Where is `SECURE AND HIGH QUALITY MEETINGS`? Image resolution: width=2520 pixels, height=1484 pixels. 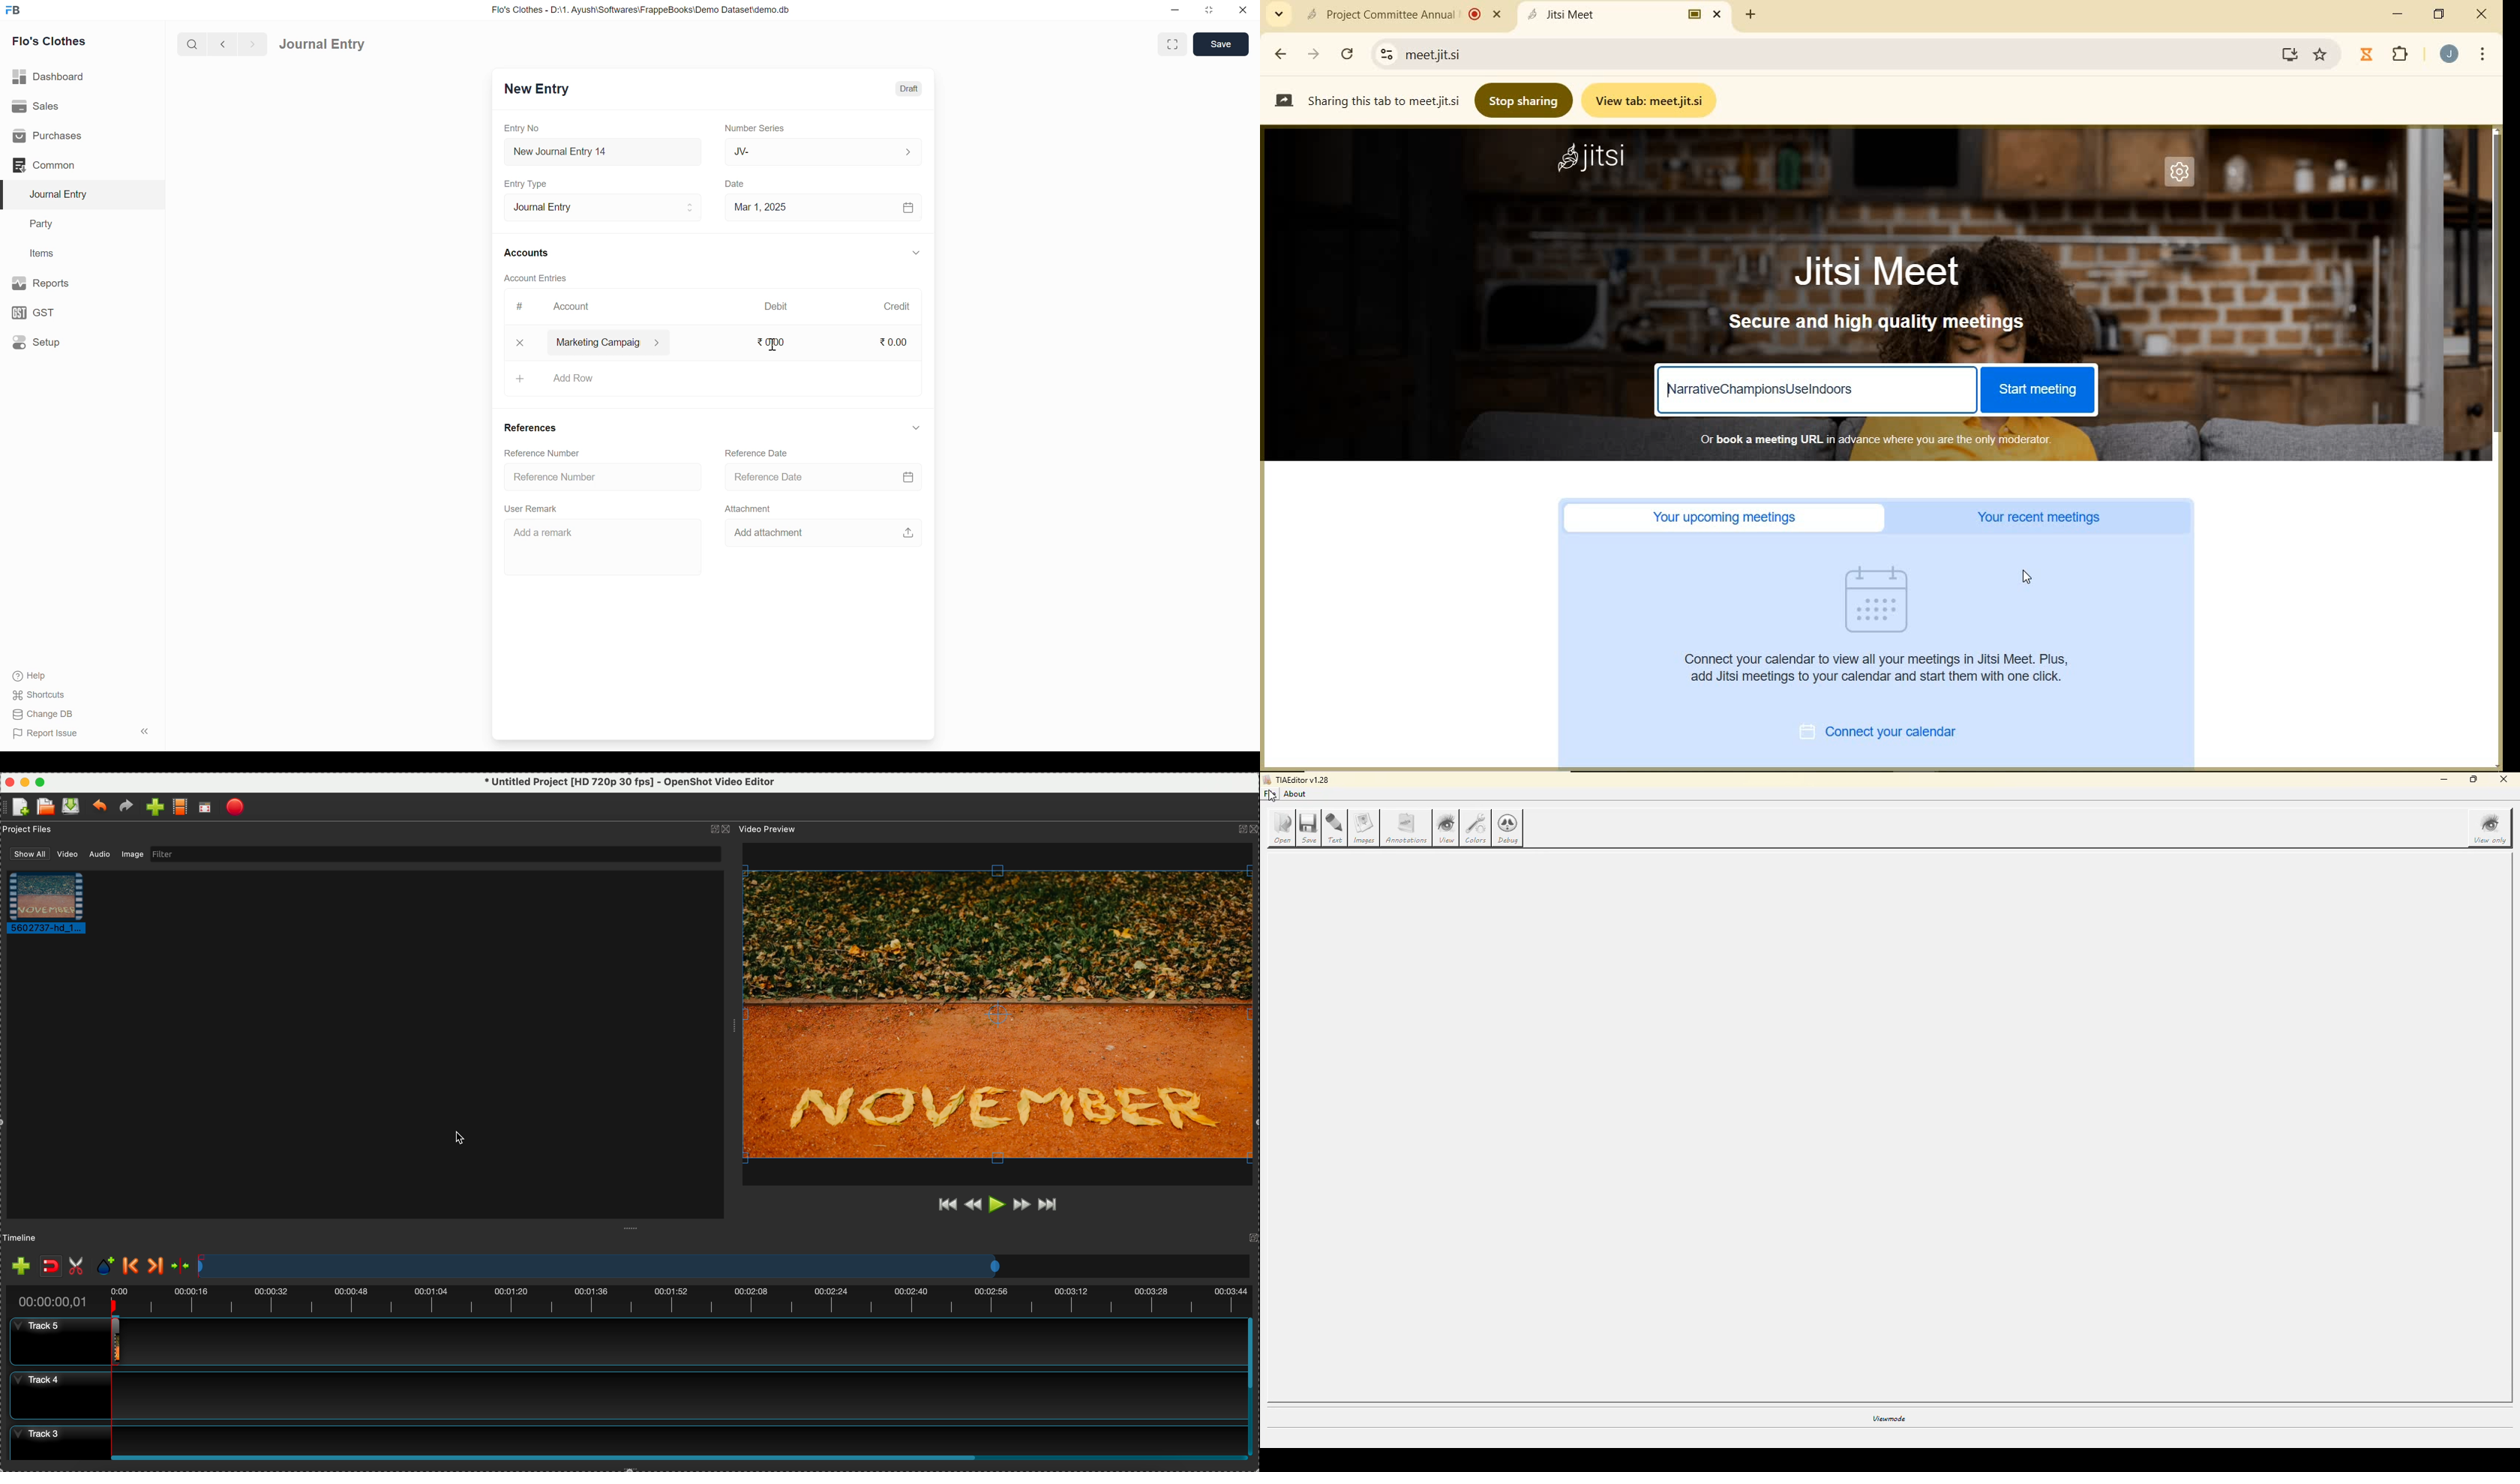 SECURE AND HIGH QUALITY MEETINGS is located at coordinates (1879, 323).